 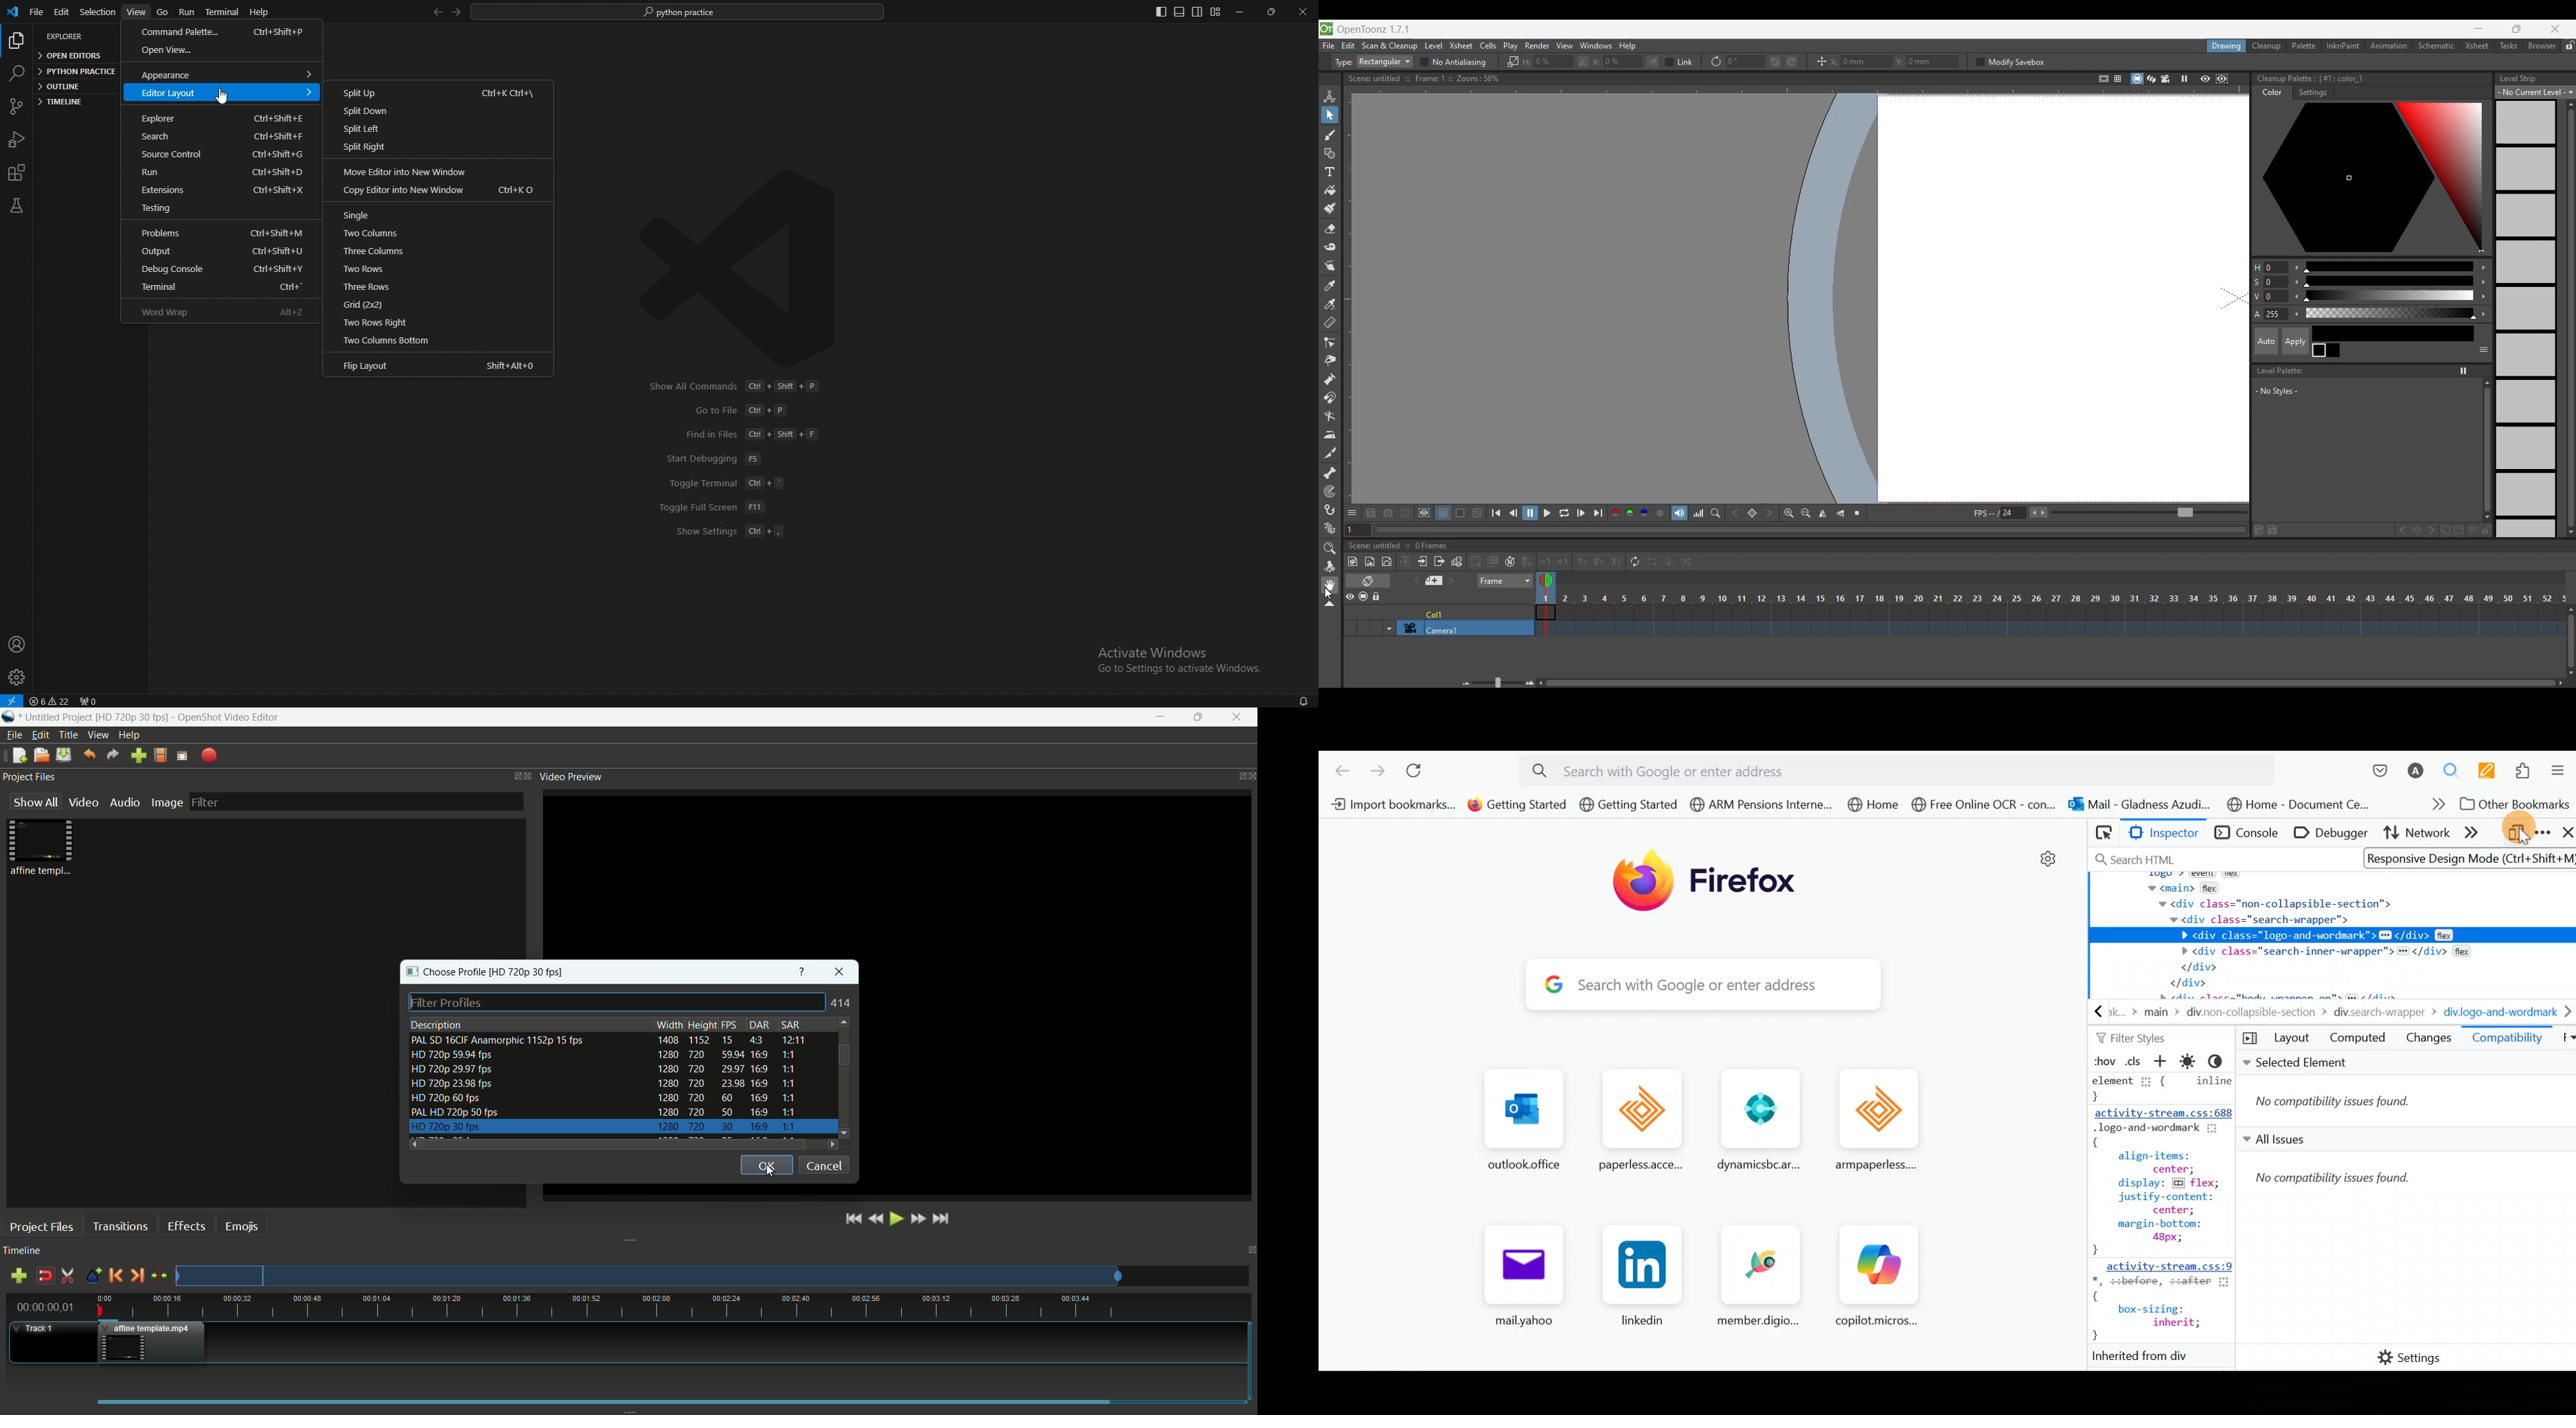 What do you see at coordinates (76, 103) in the screenshot?
I see `timeline` at bounding box center [76, 103].